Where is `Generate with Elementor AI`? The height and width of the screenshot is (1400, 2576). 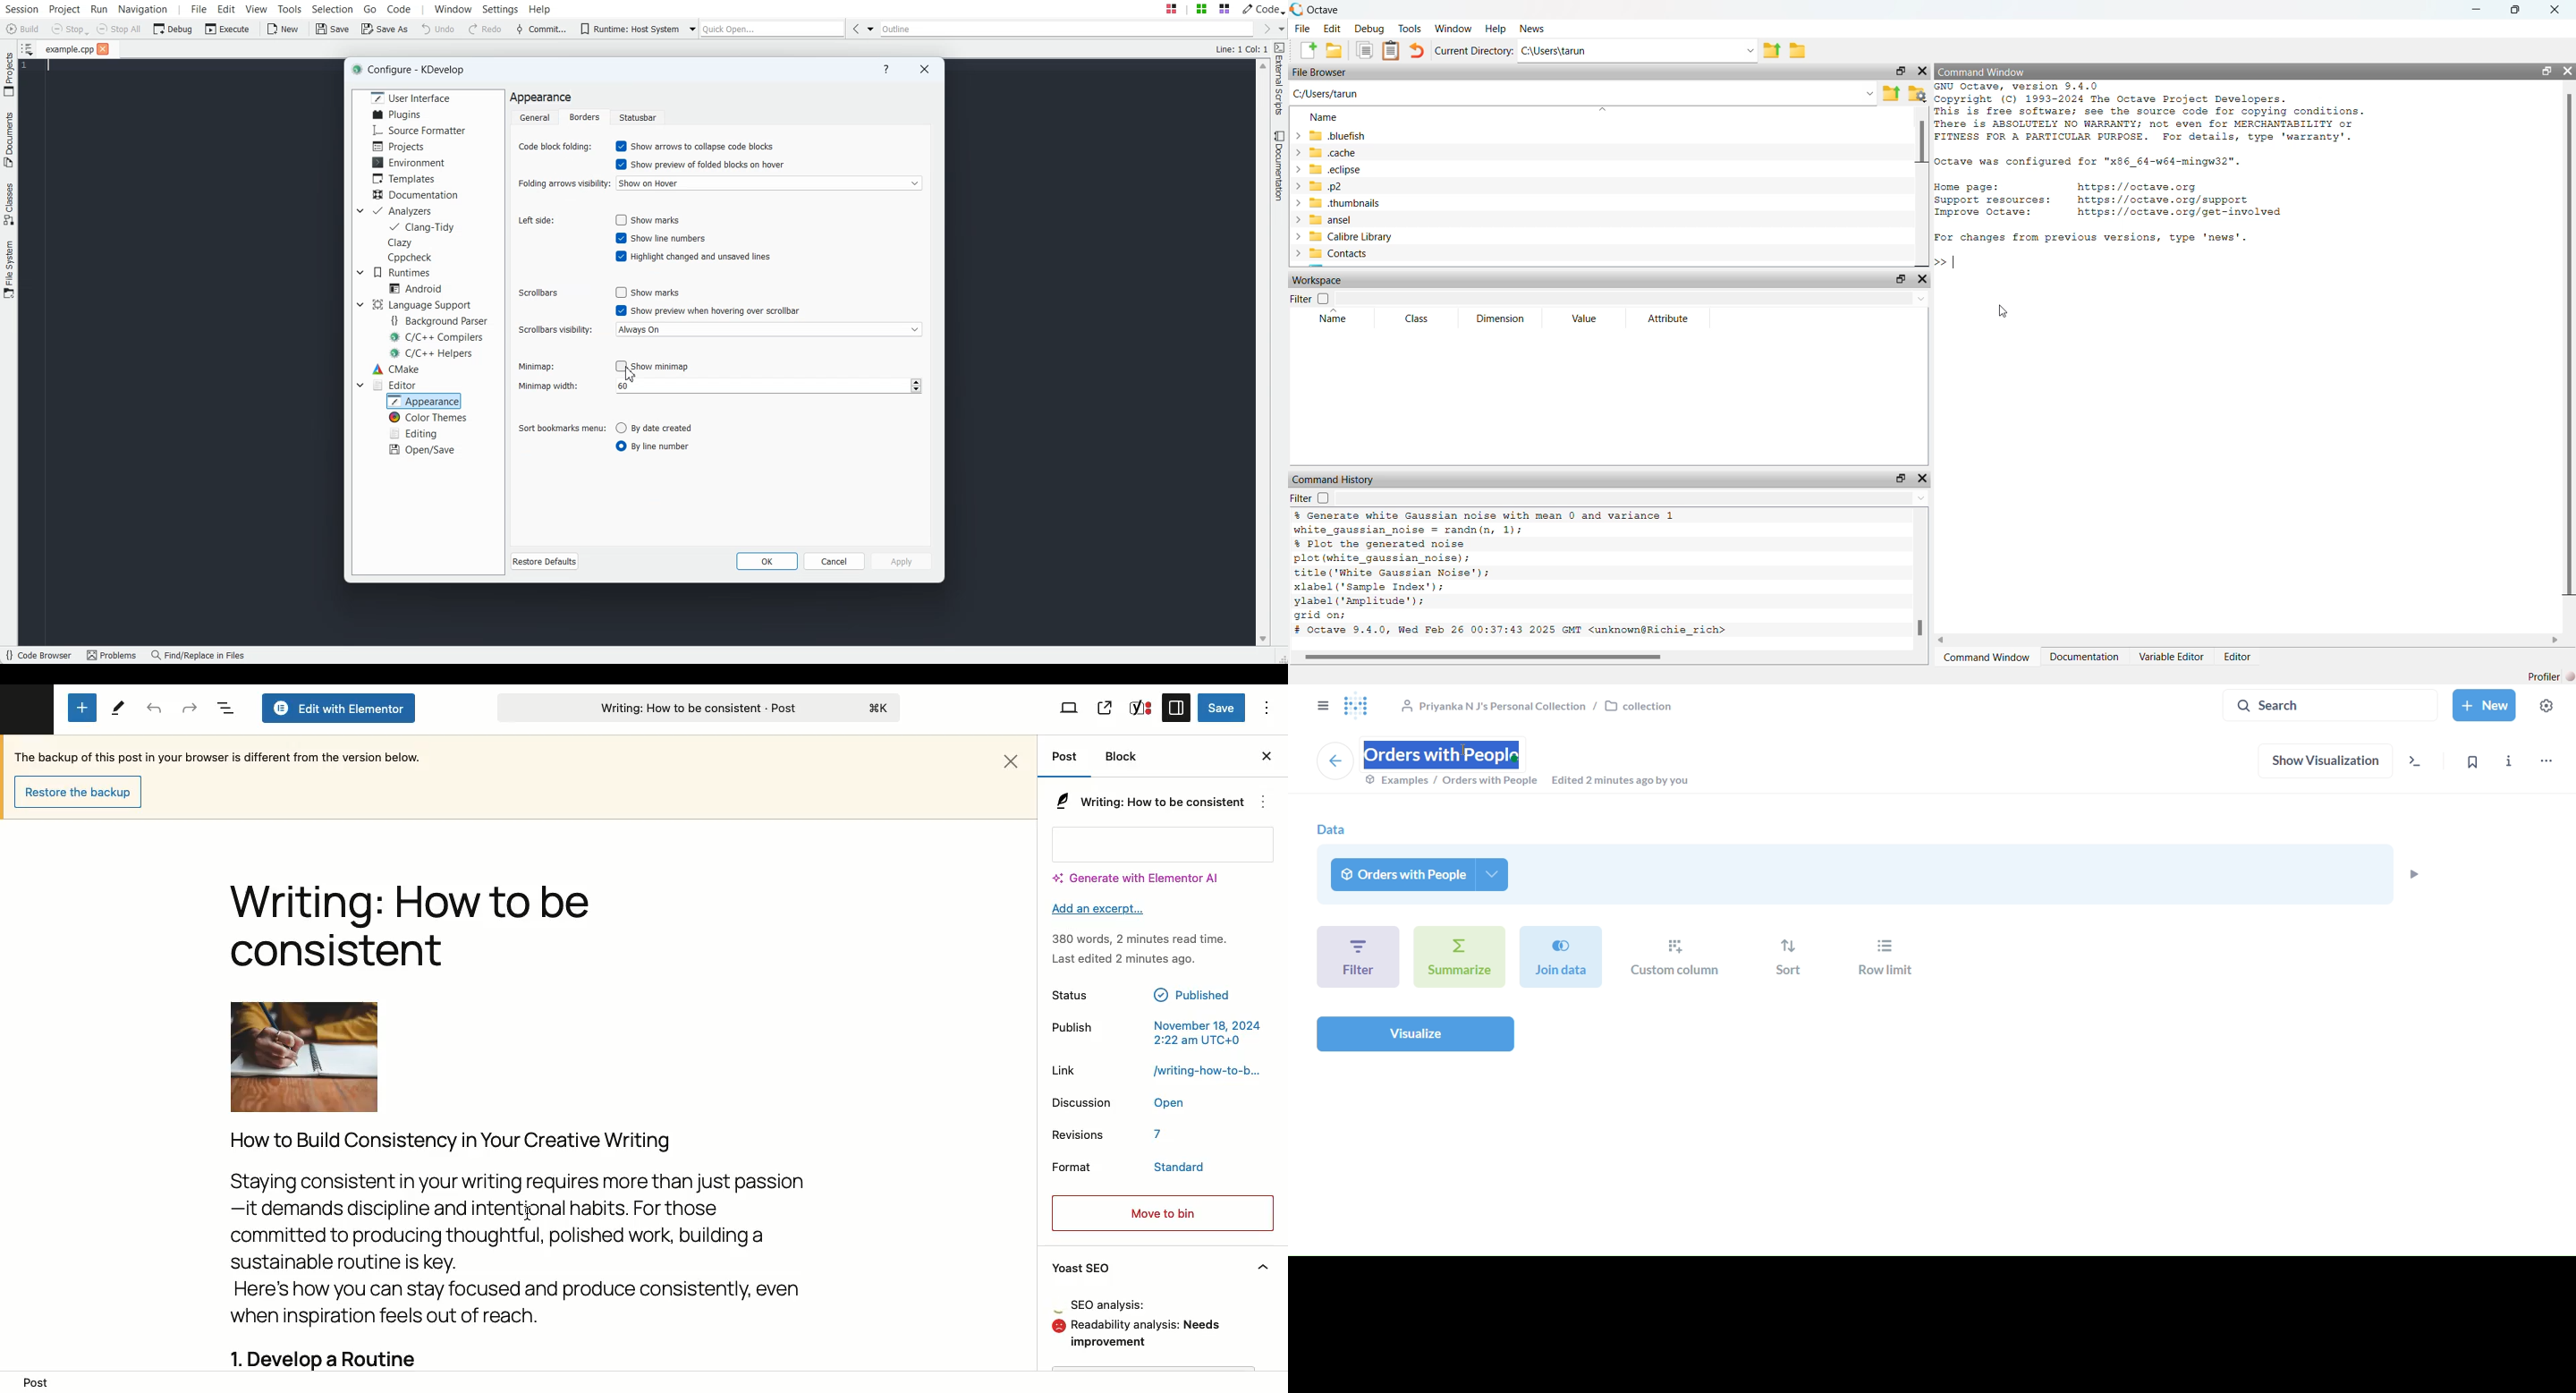
Generate with Elementor AI is located at coordinates (1139, 875).